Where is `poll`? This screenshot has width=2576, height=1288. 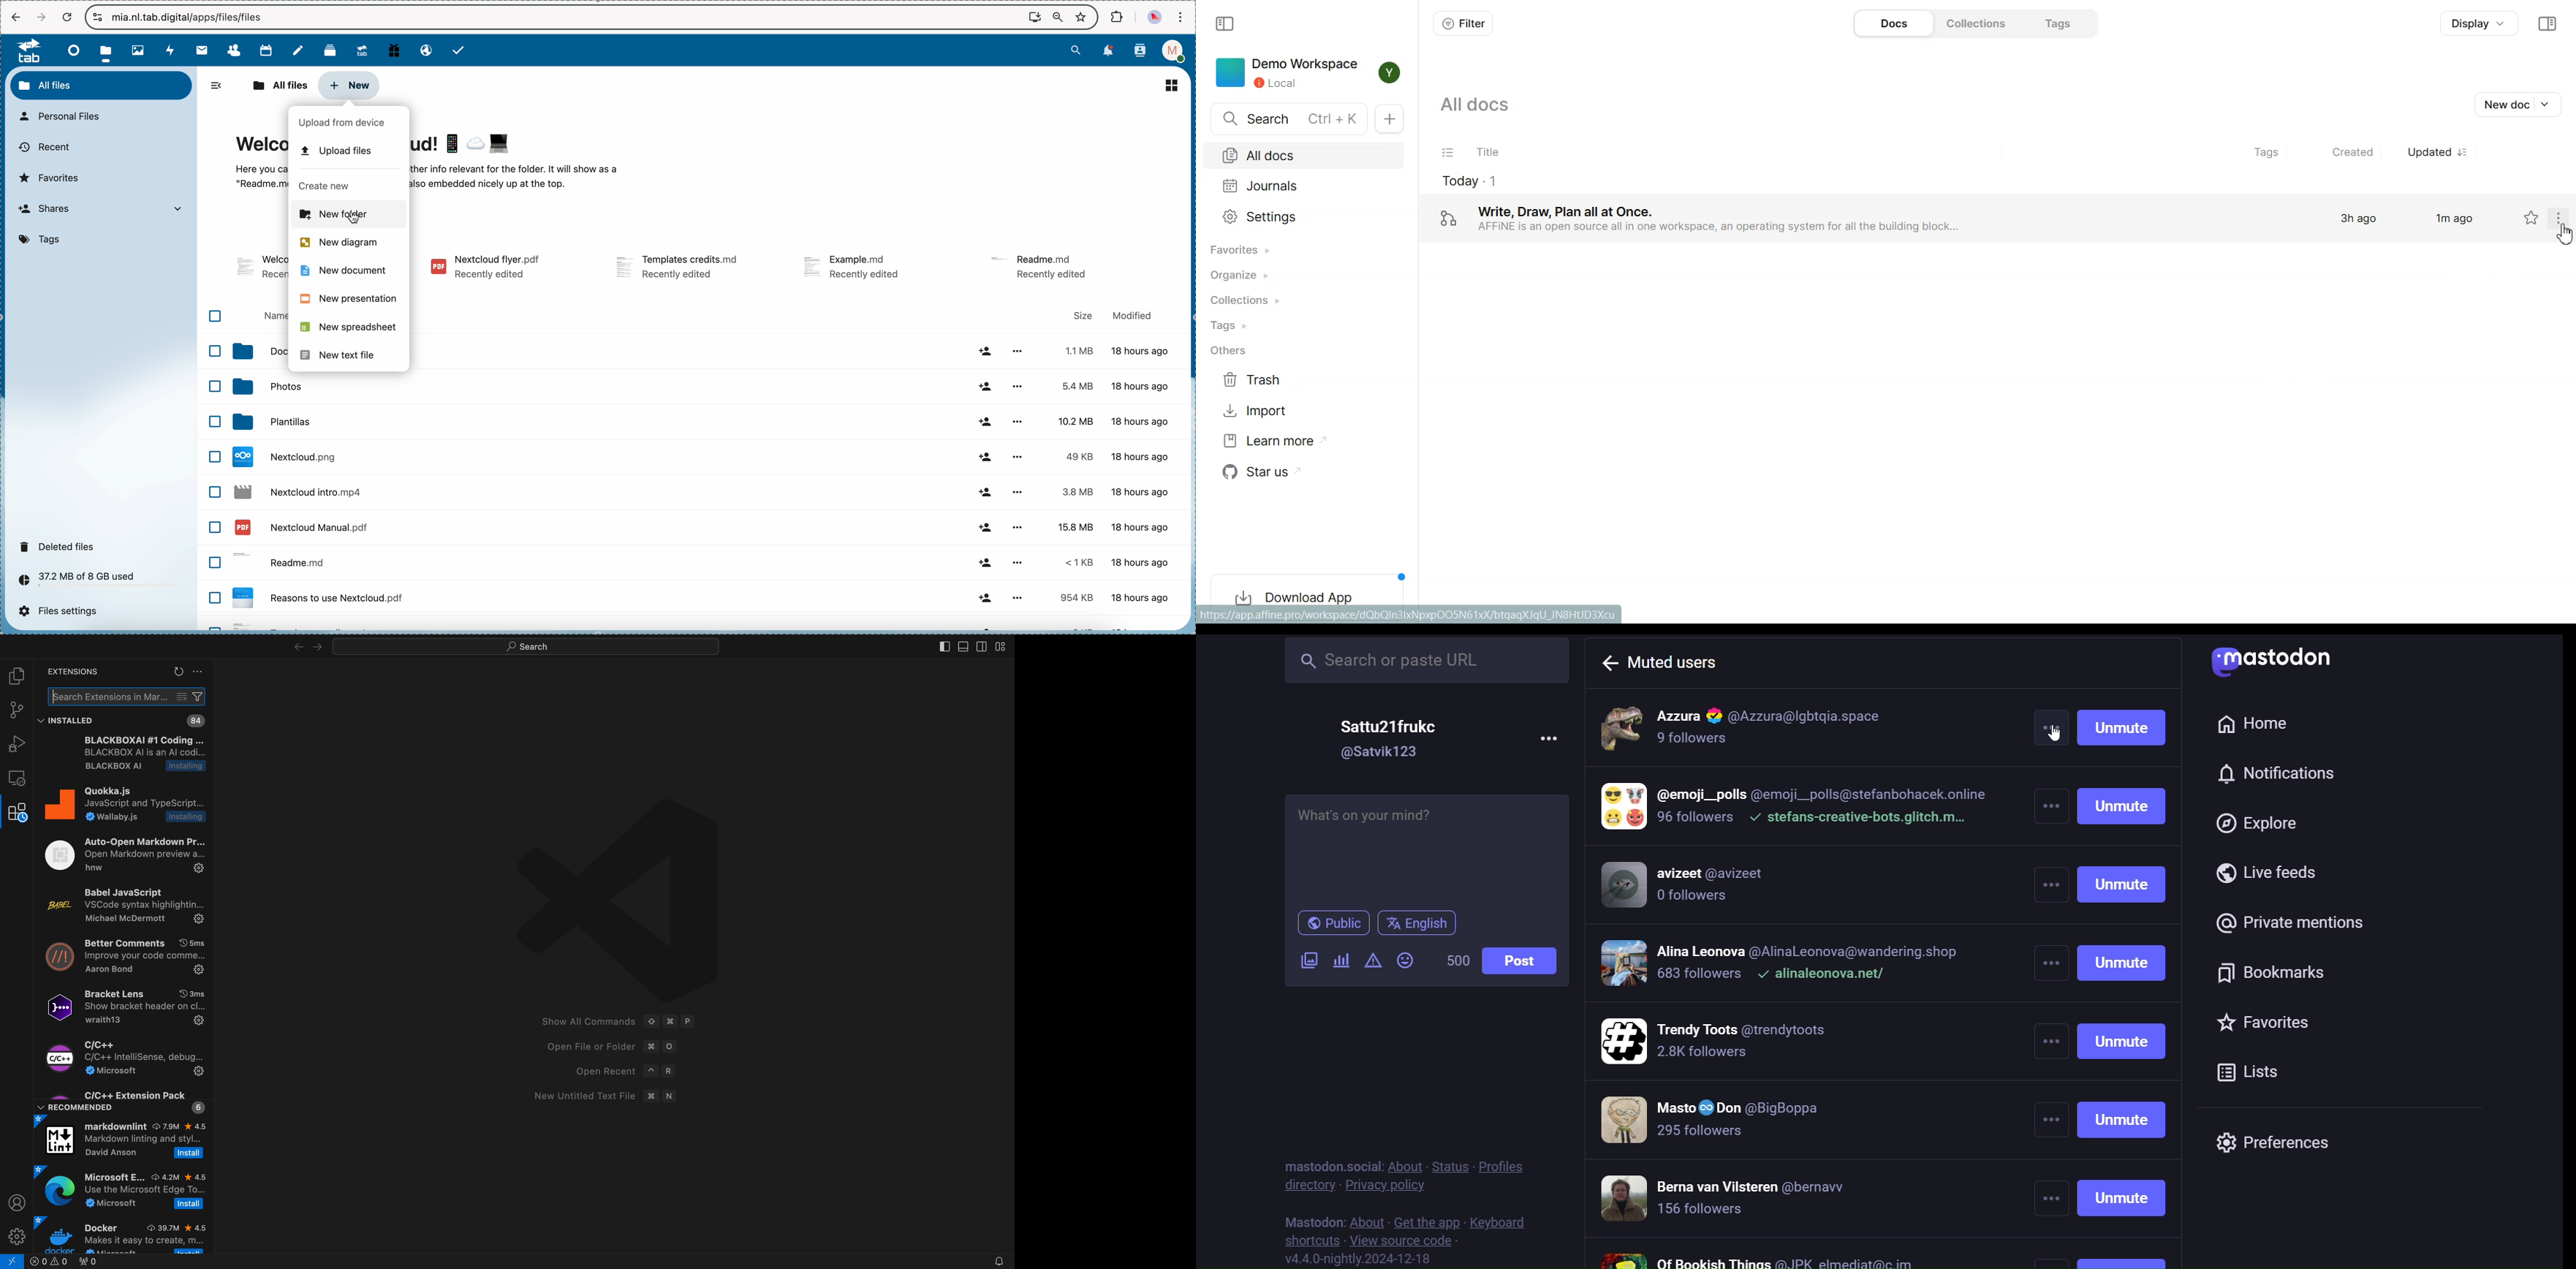 poll is located at coordinates (1339, 959).